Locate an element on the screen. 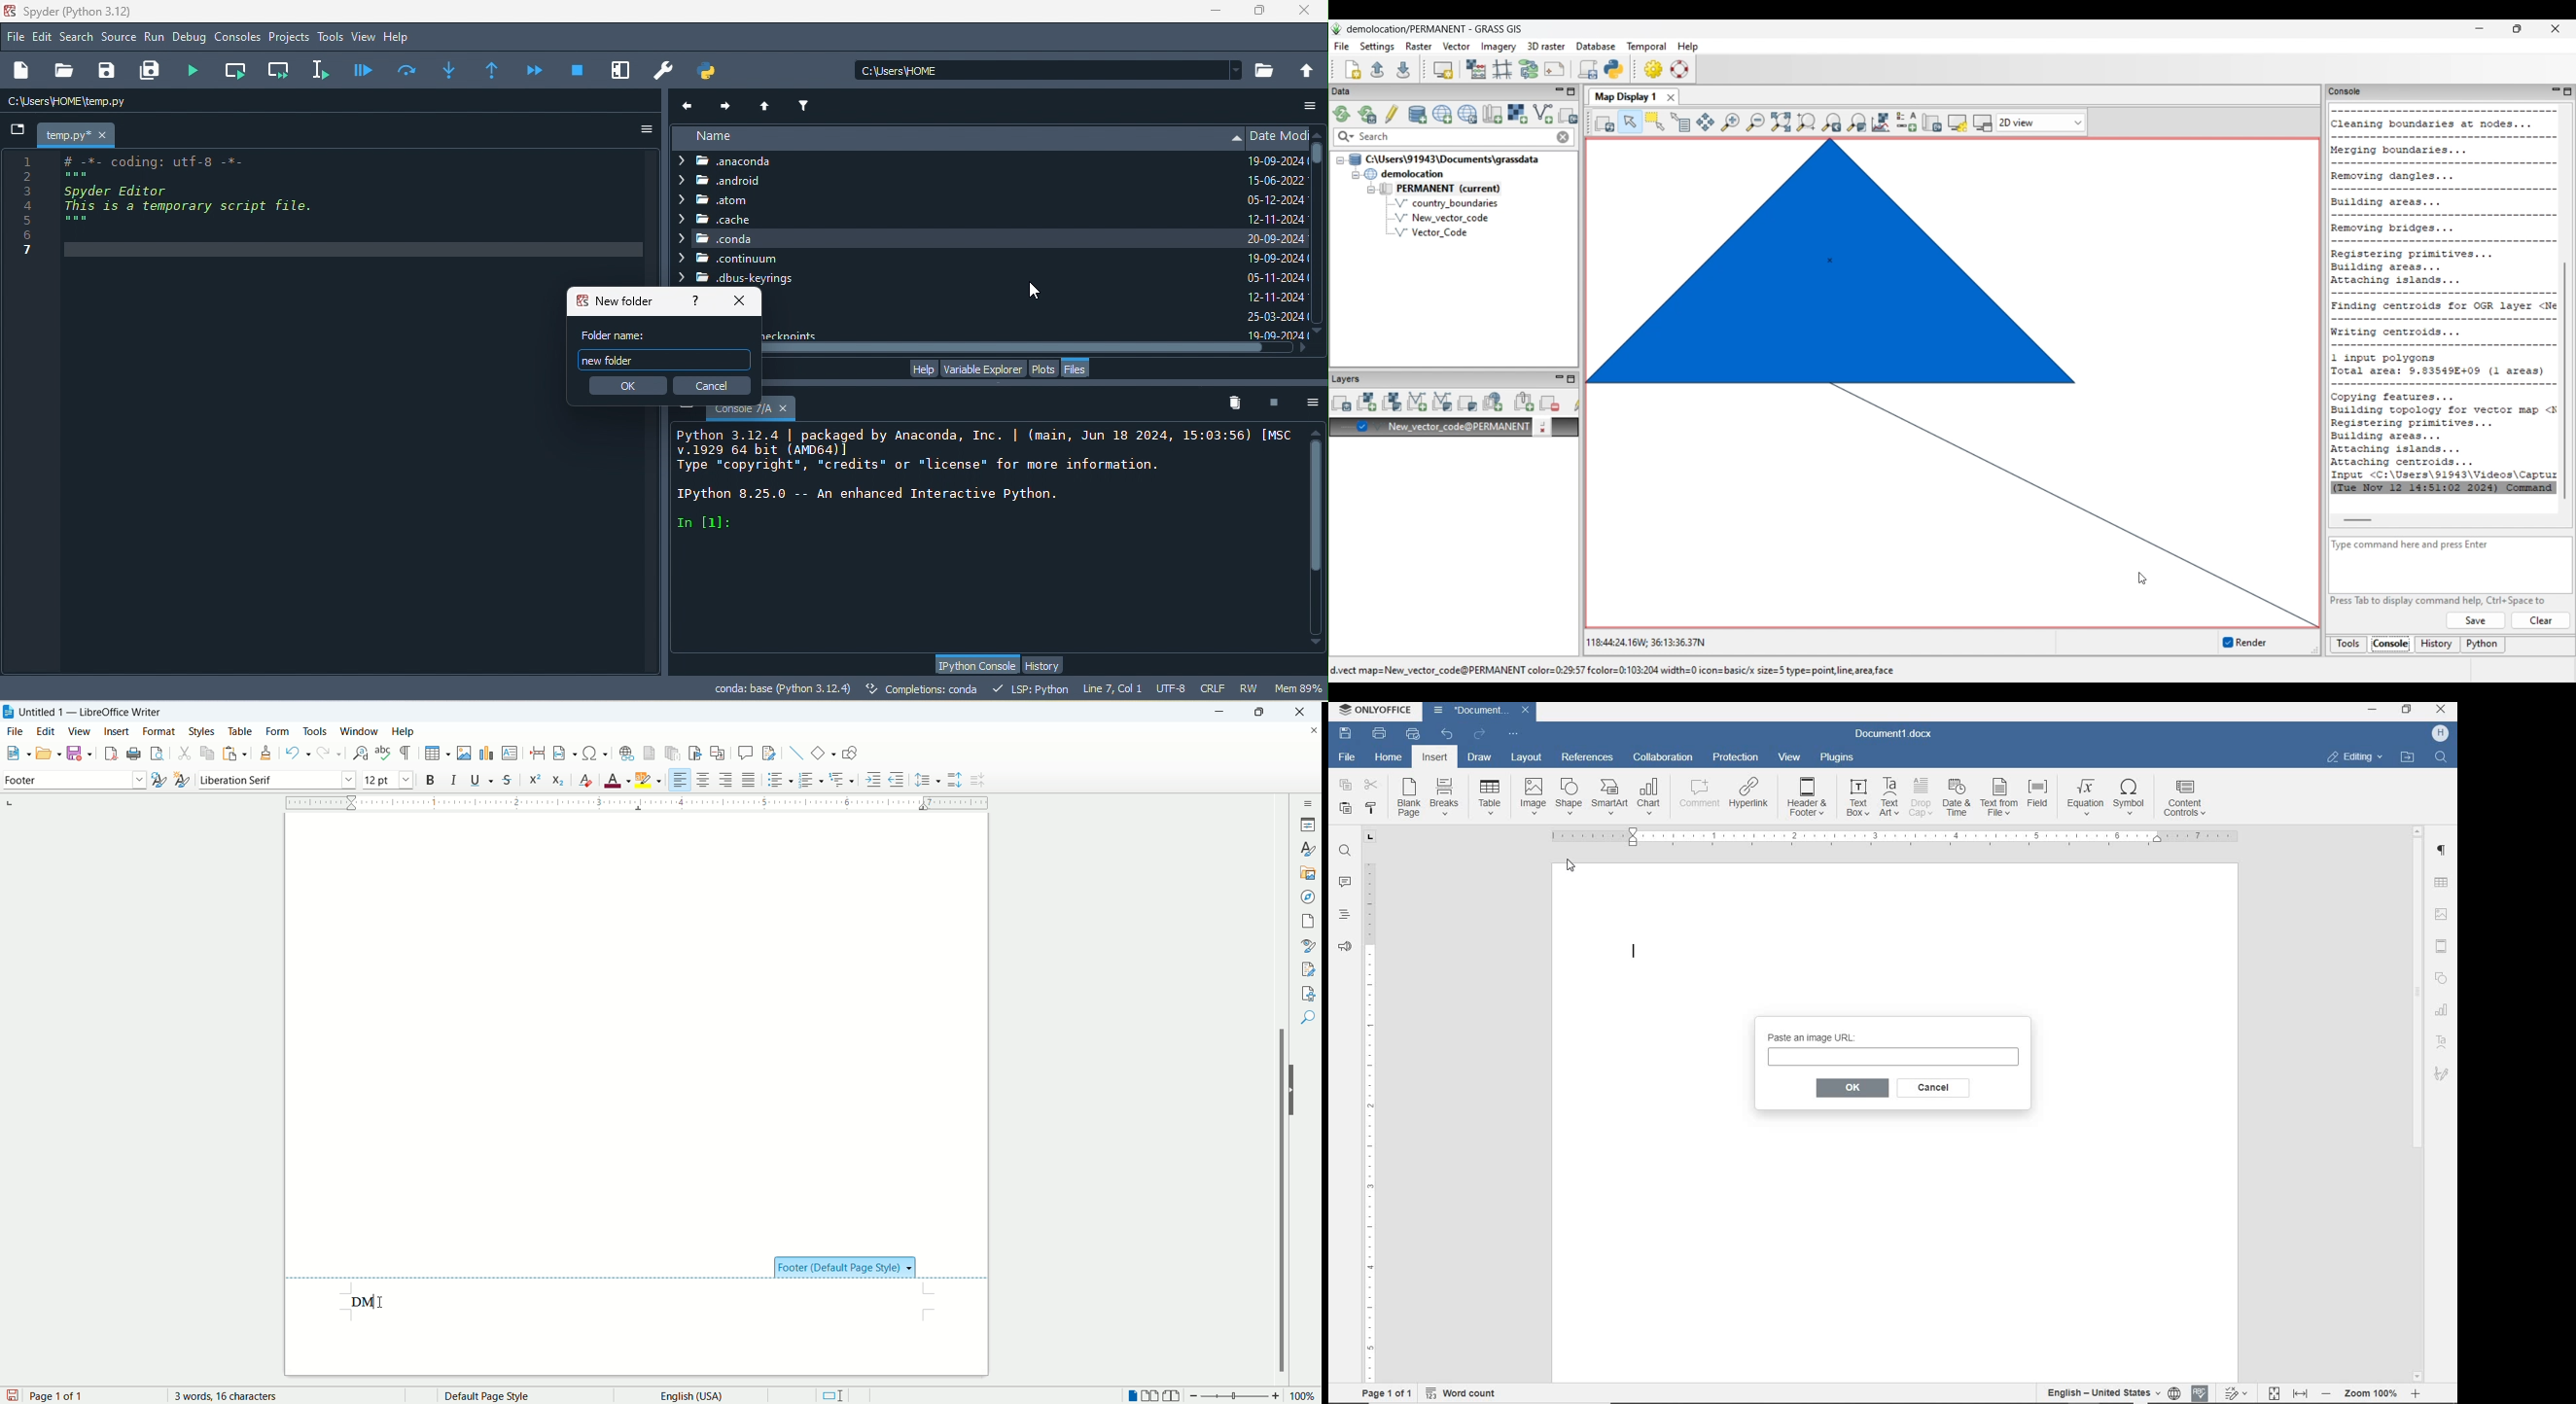 The image size is (2576, 1428). cut is located at coordinates (184, 754).